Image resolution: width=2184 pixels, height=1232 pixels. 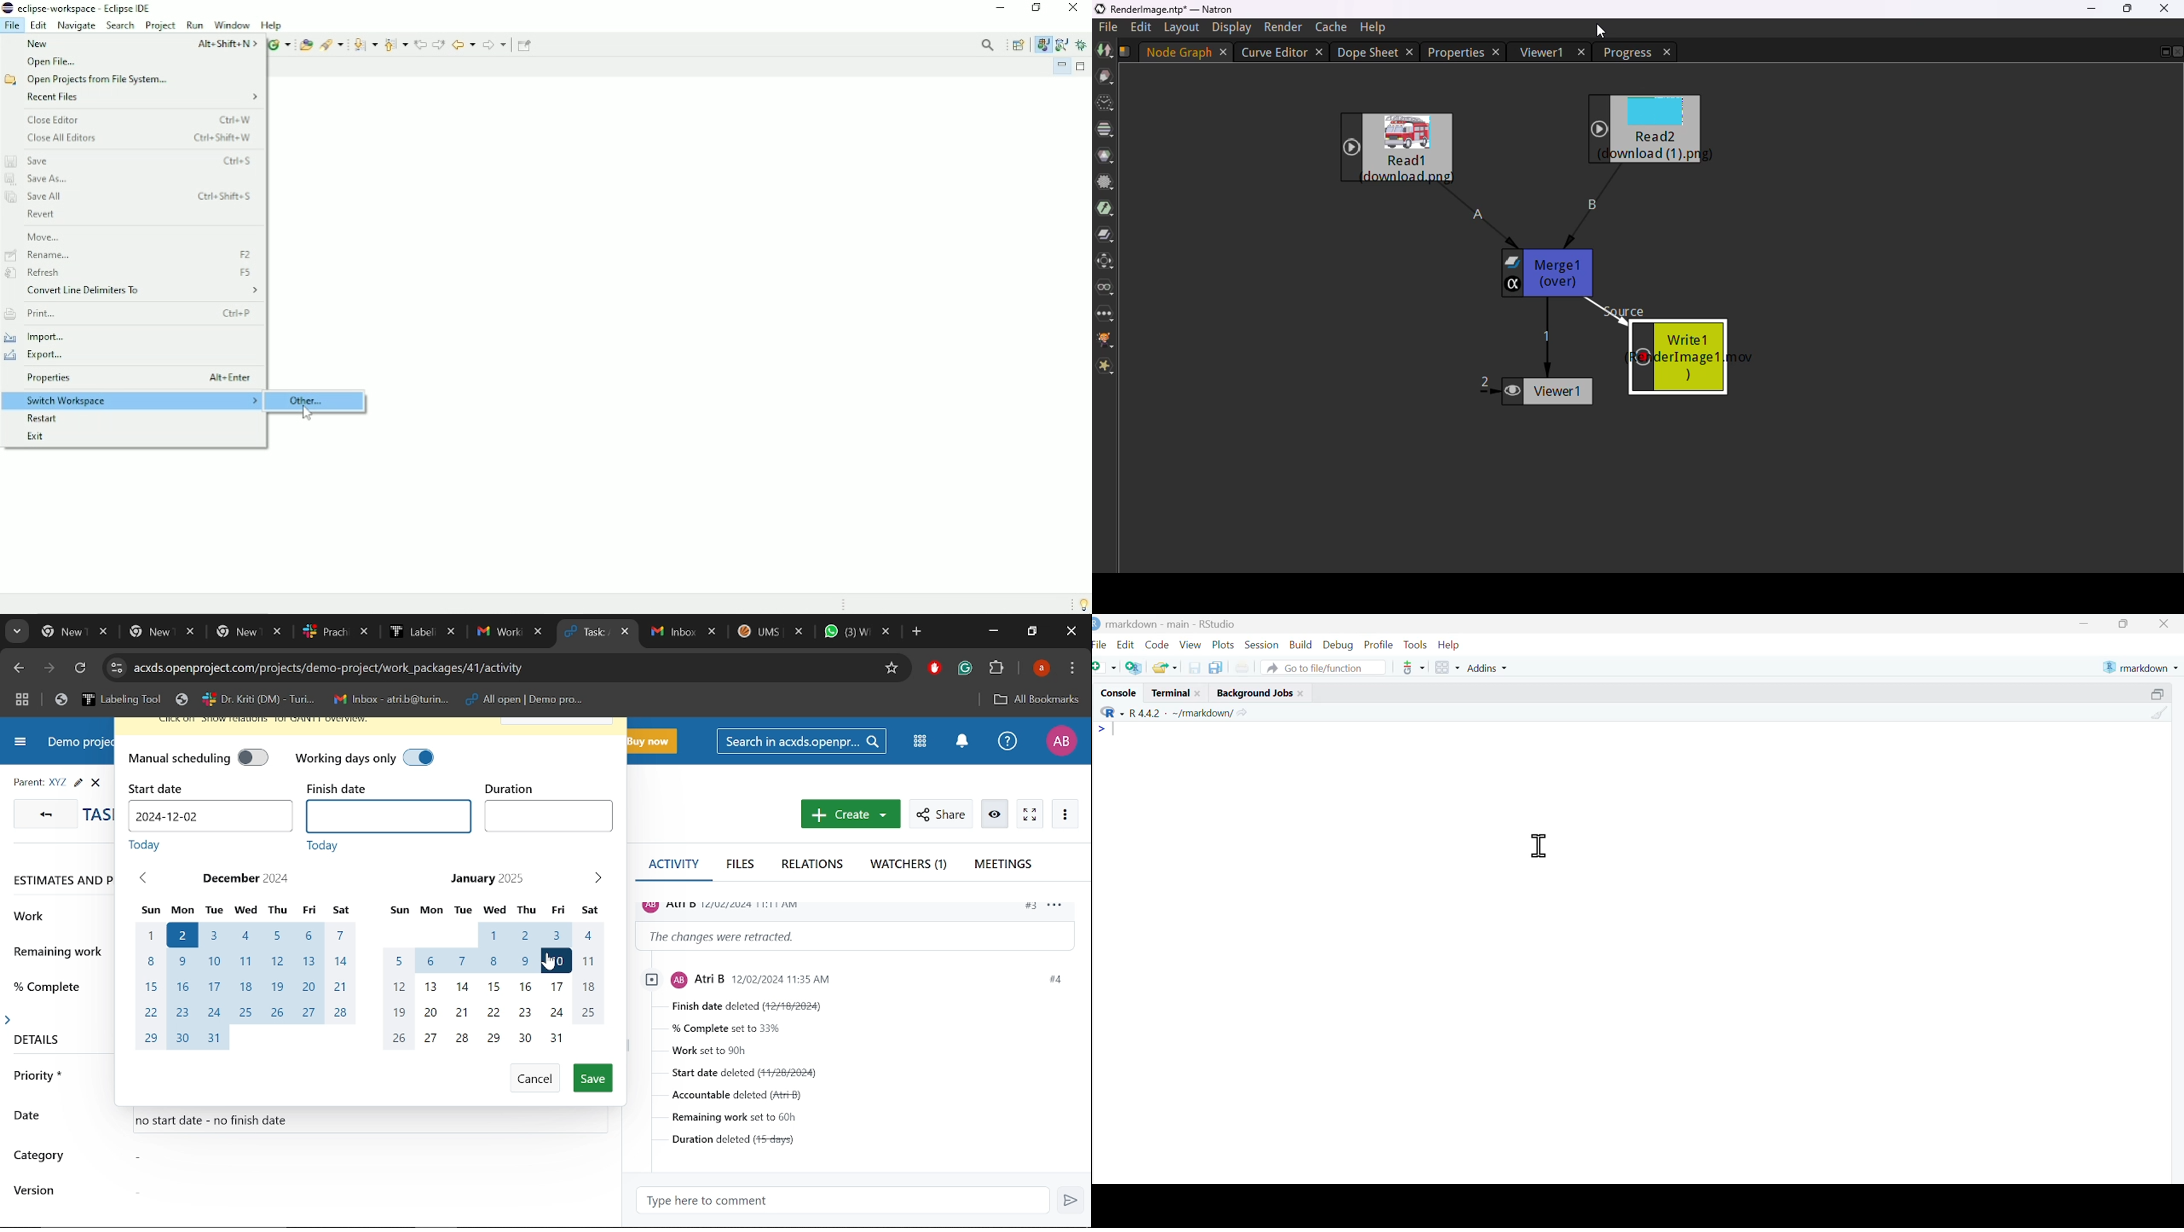 I want to click on save, so click(x=1195, y=667).